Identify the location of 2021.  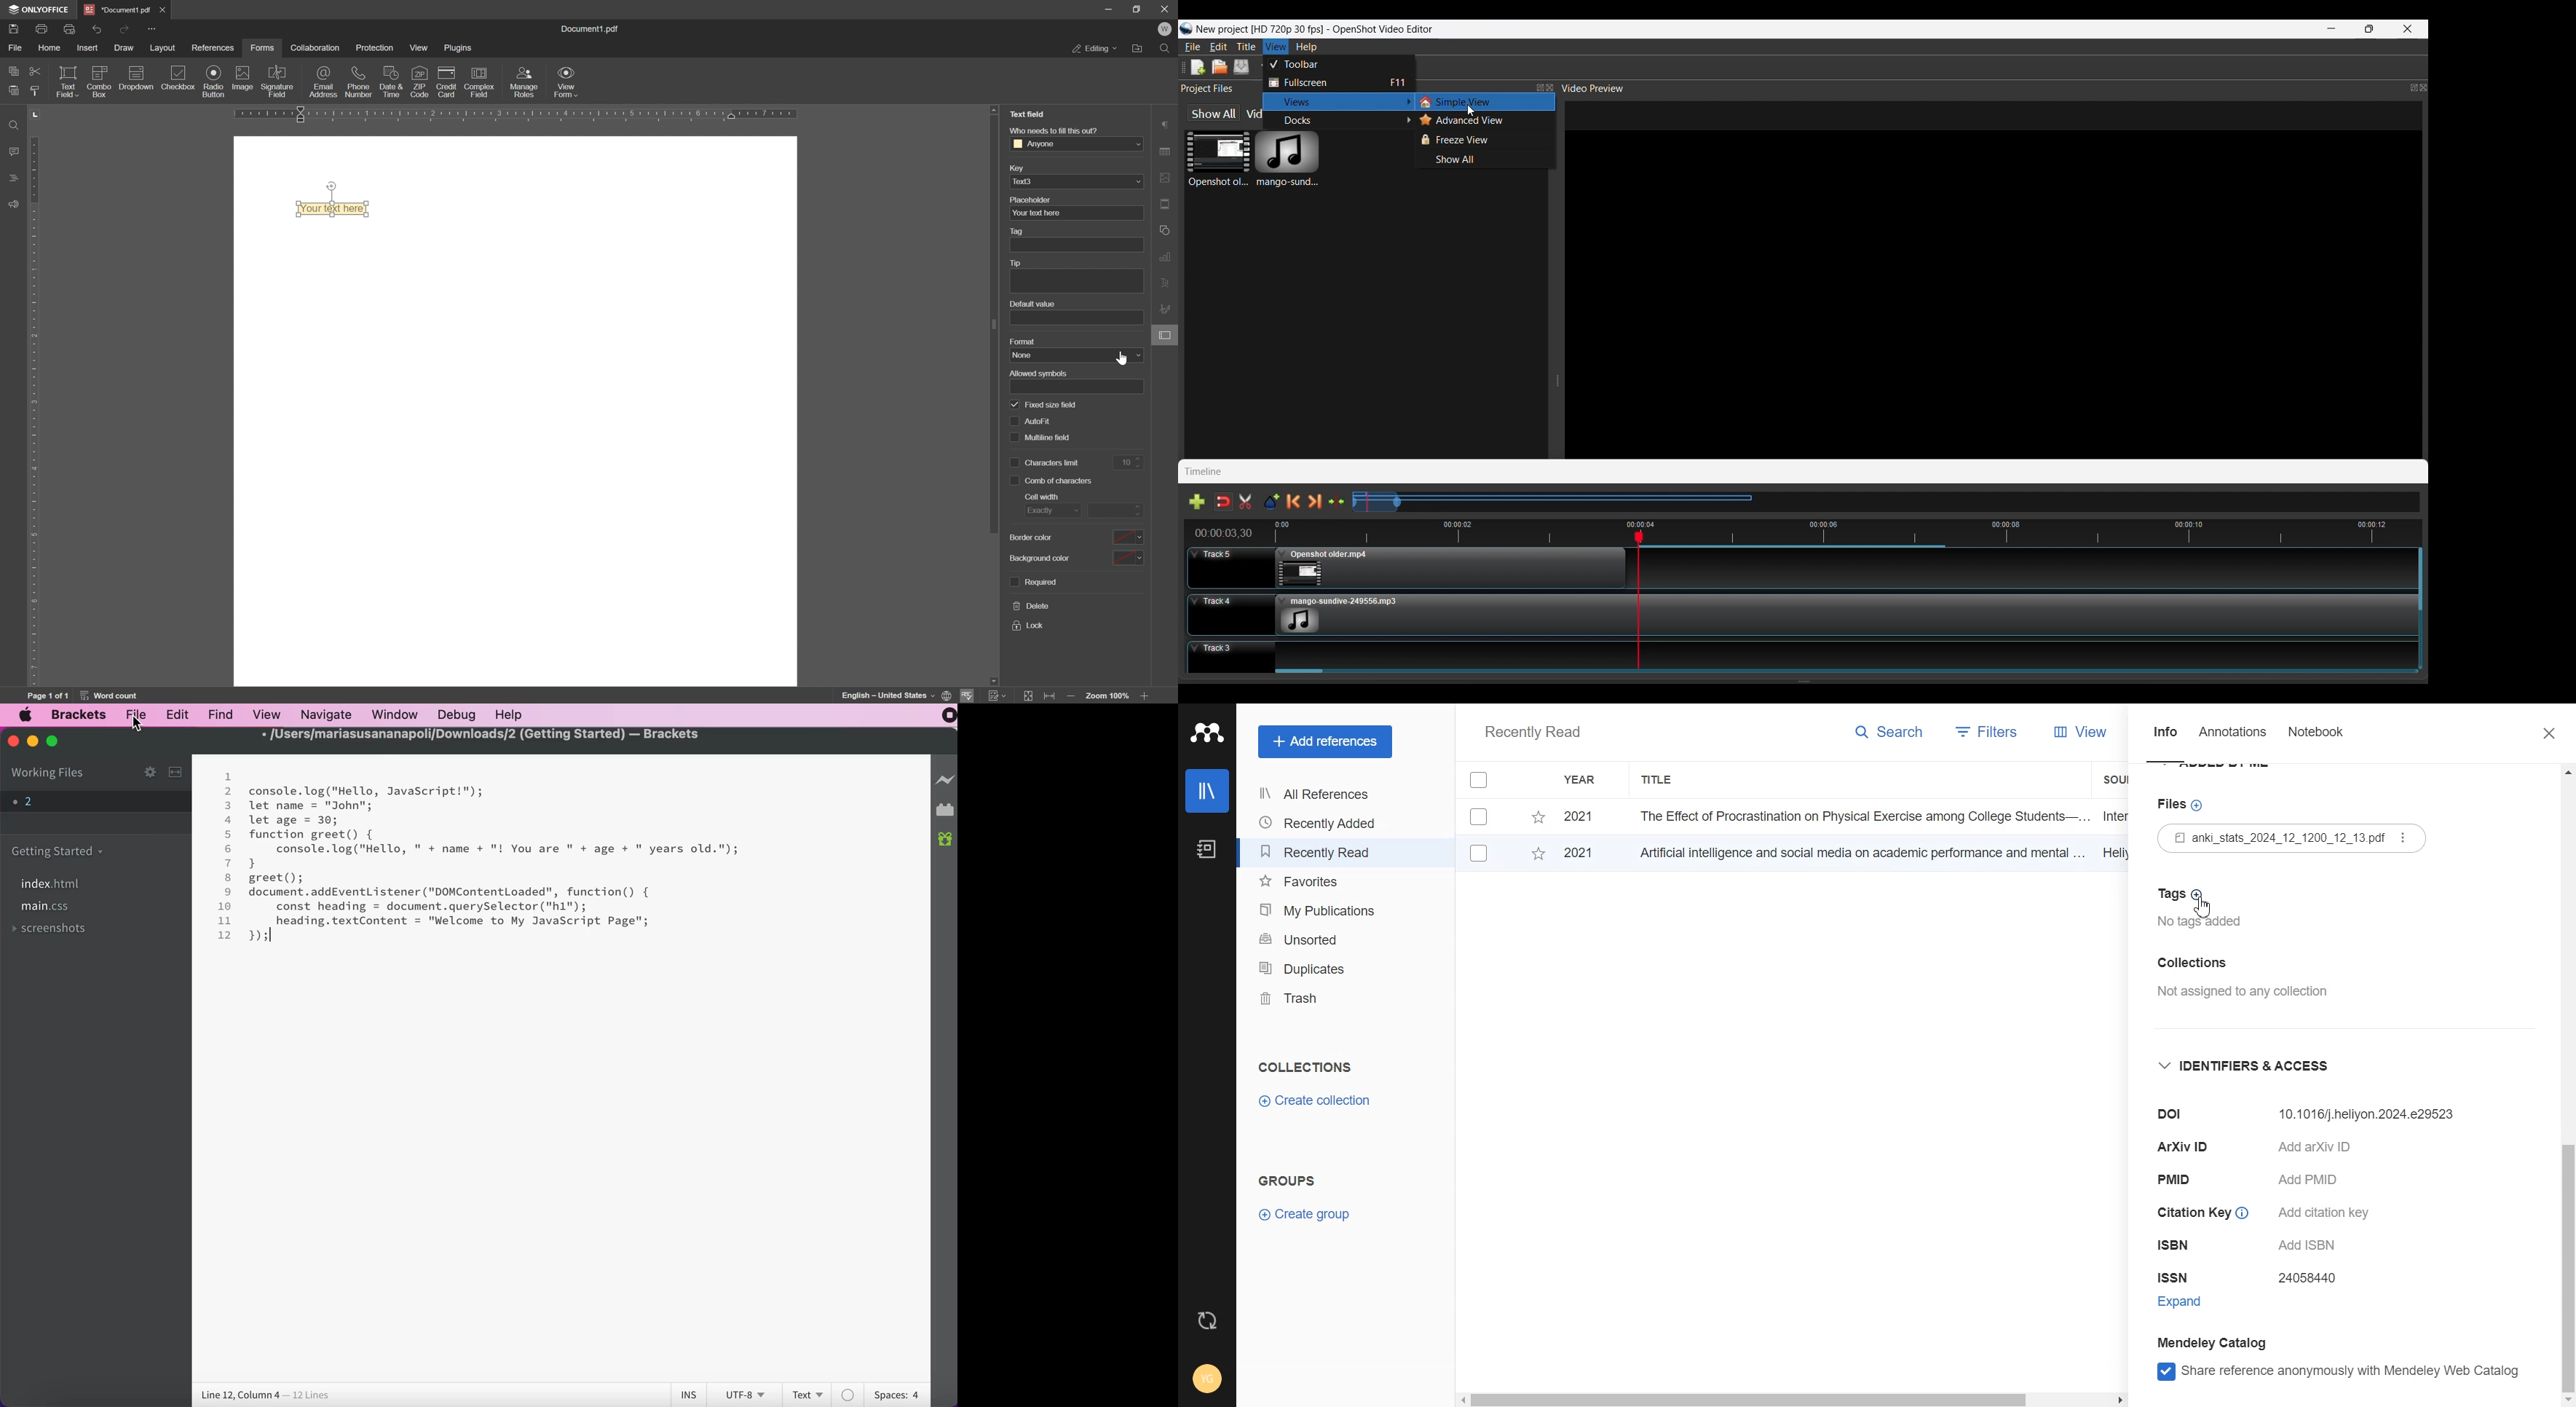
(1582, 817).